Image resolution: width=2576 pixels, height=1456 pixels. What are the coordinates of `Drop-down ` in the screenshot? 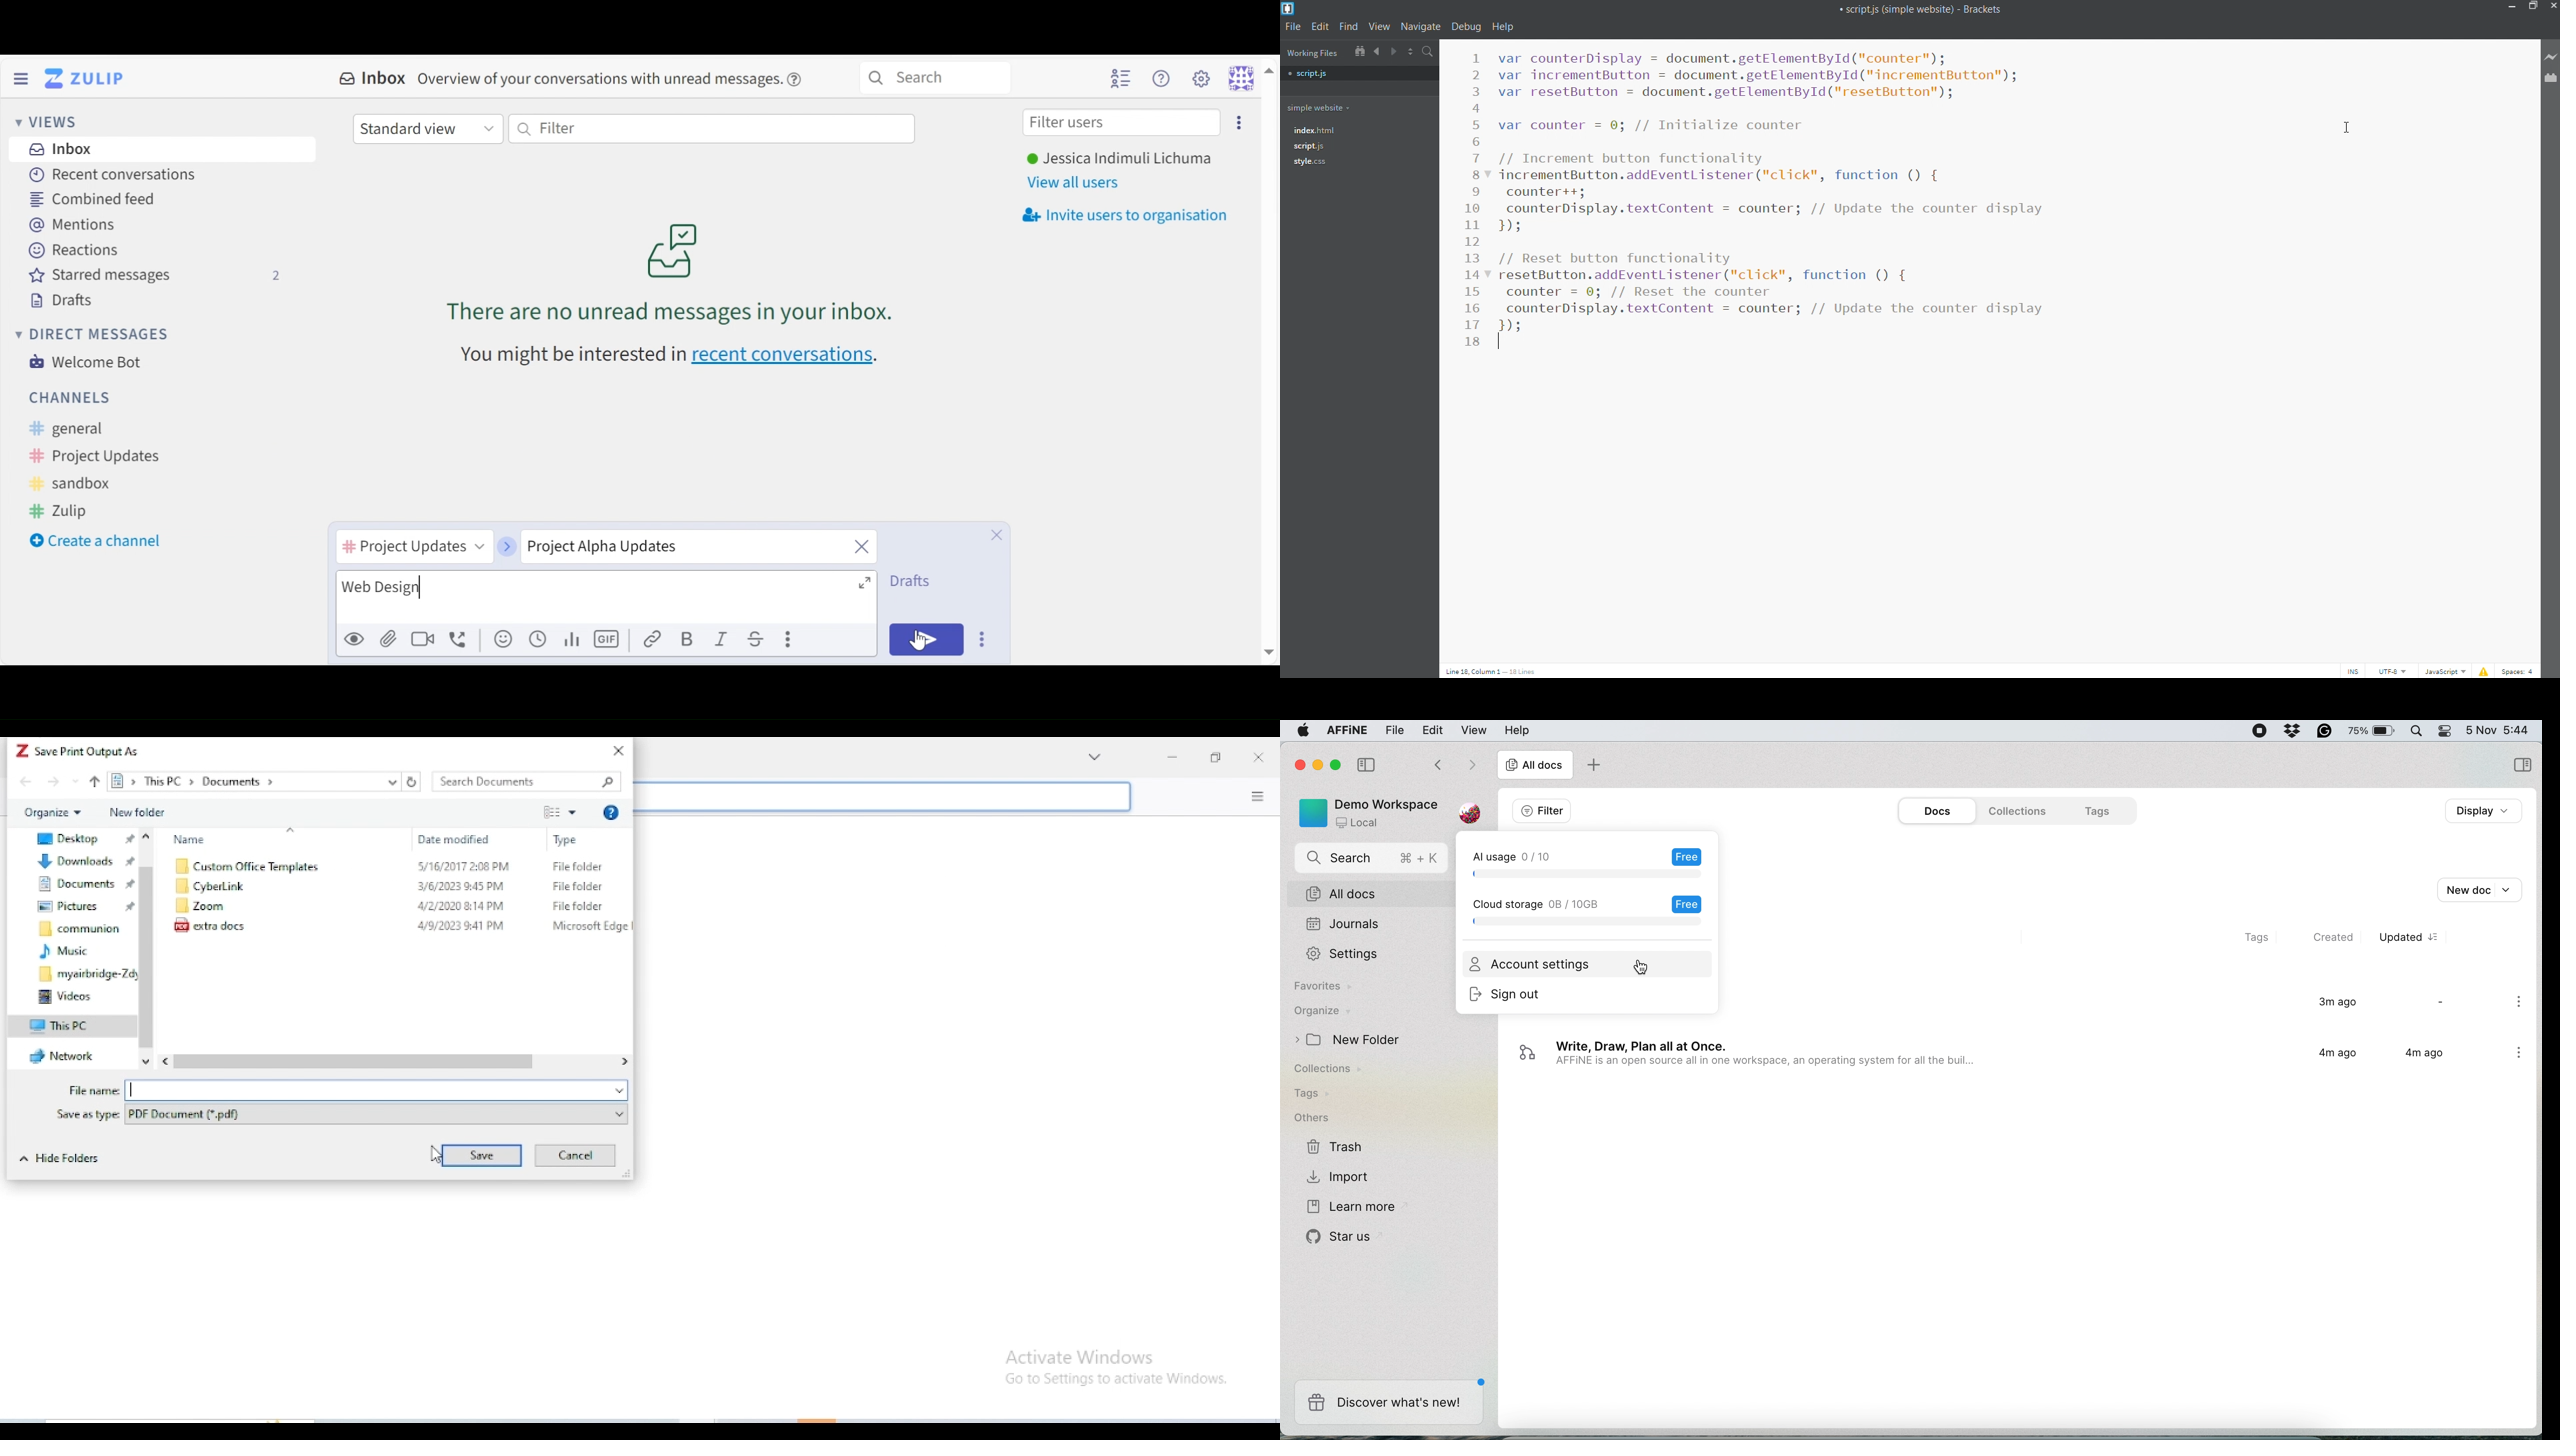 It's located at (1096, 758).